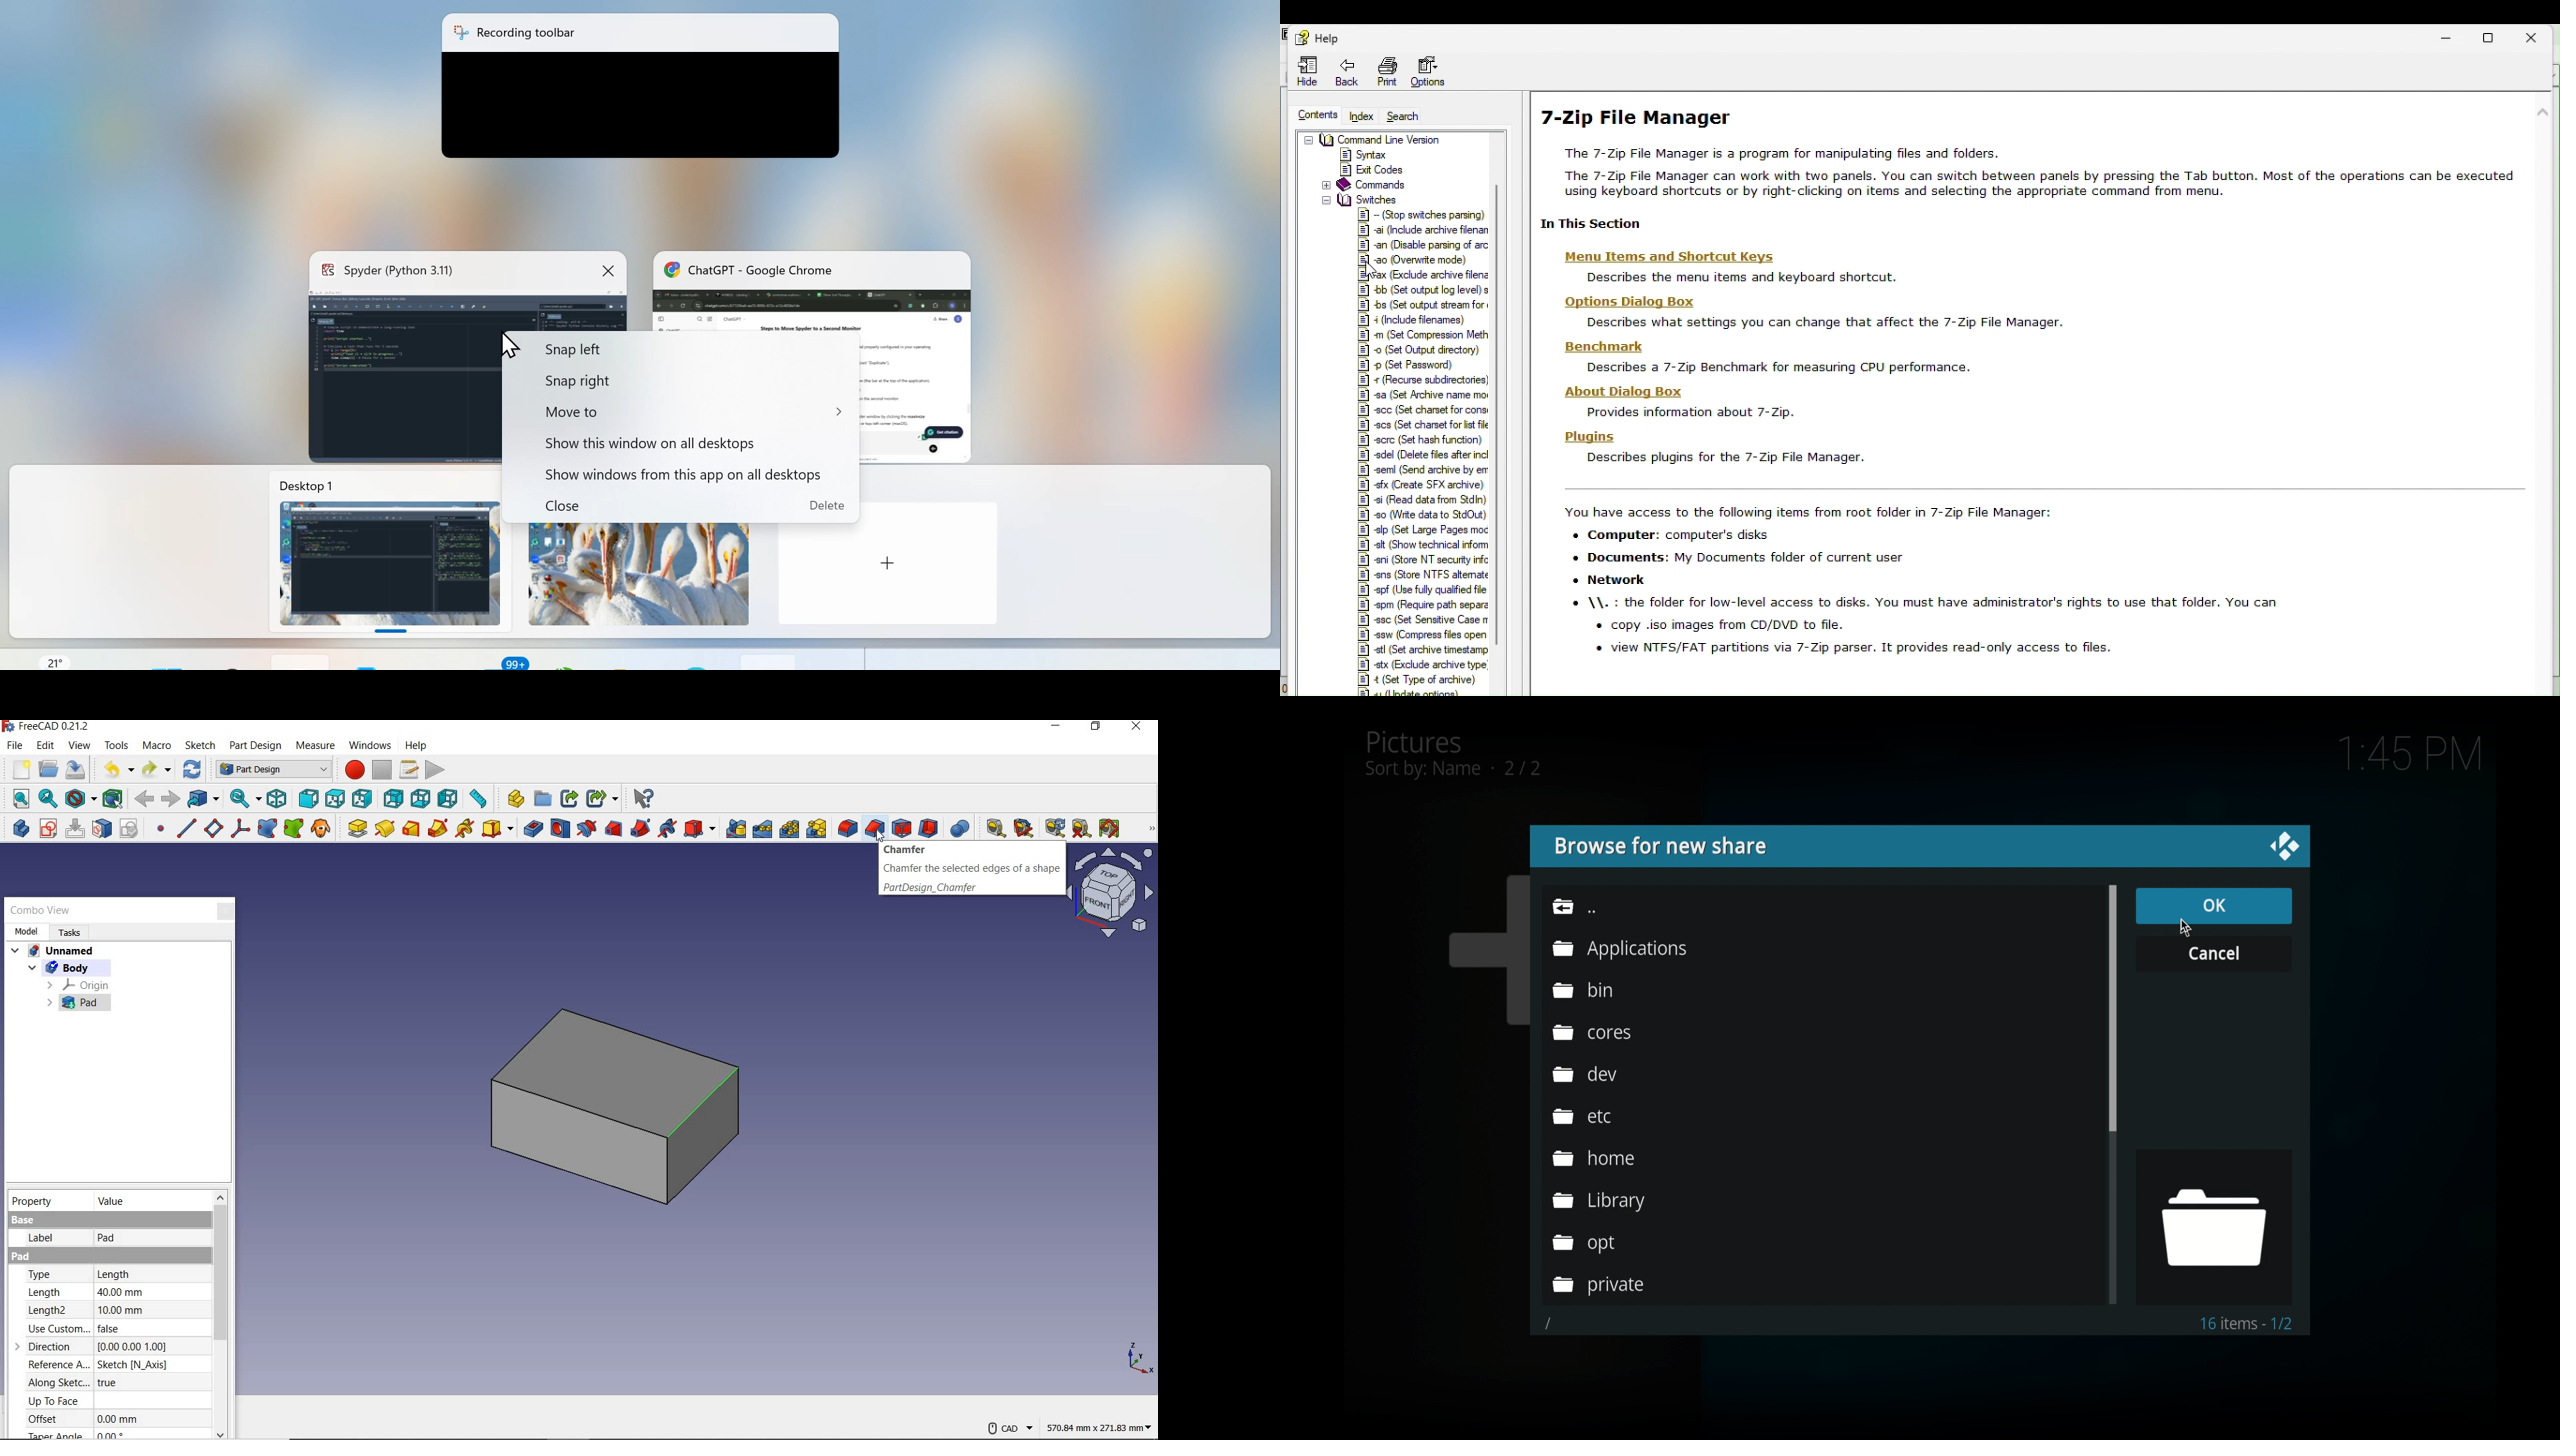 The height and width of the screenshot is (1456, 2576). Describe the element at coordinates (887, 564) in the screenshot. I see `Add new Desktop` at that location.